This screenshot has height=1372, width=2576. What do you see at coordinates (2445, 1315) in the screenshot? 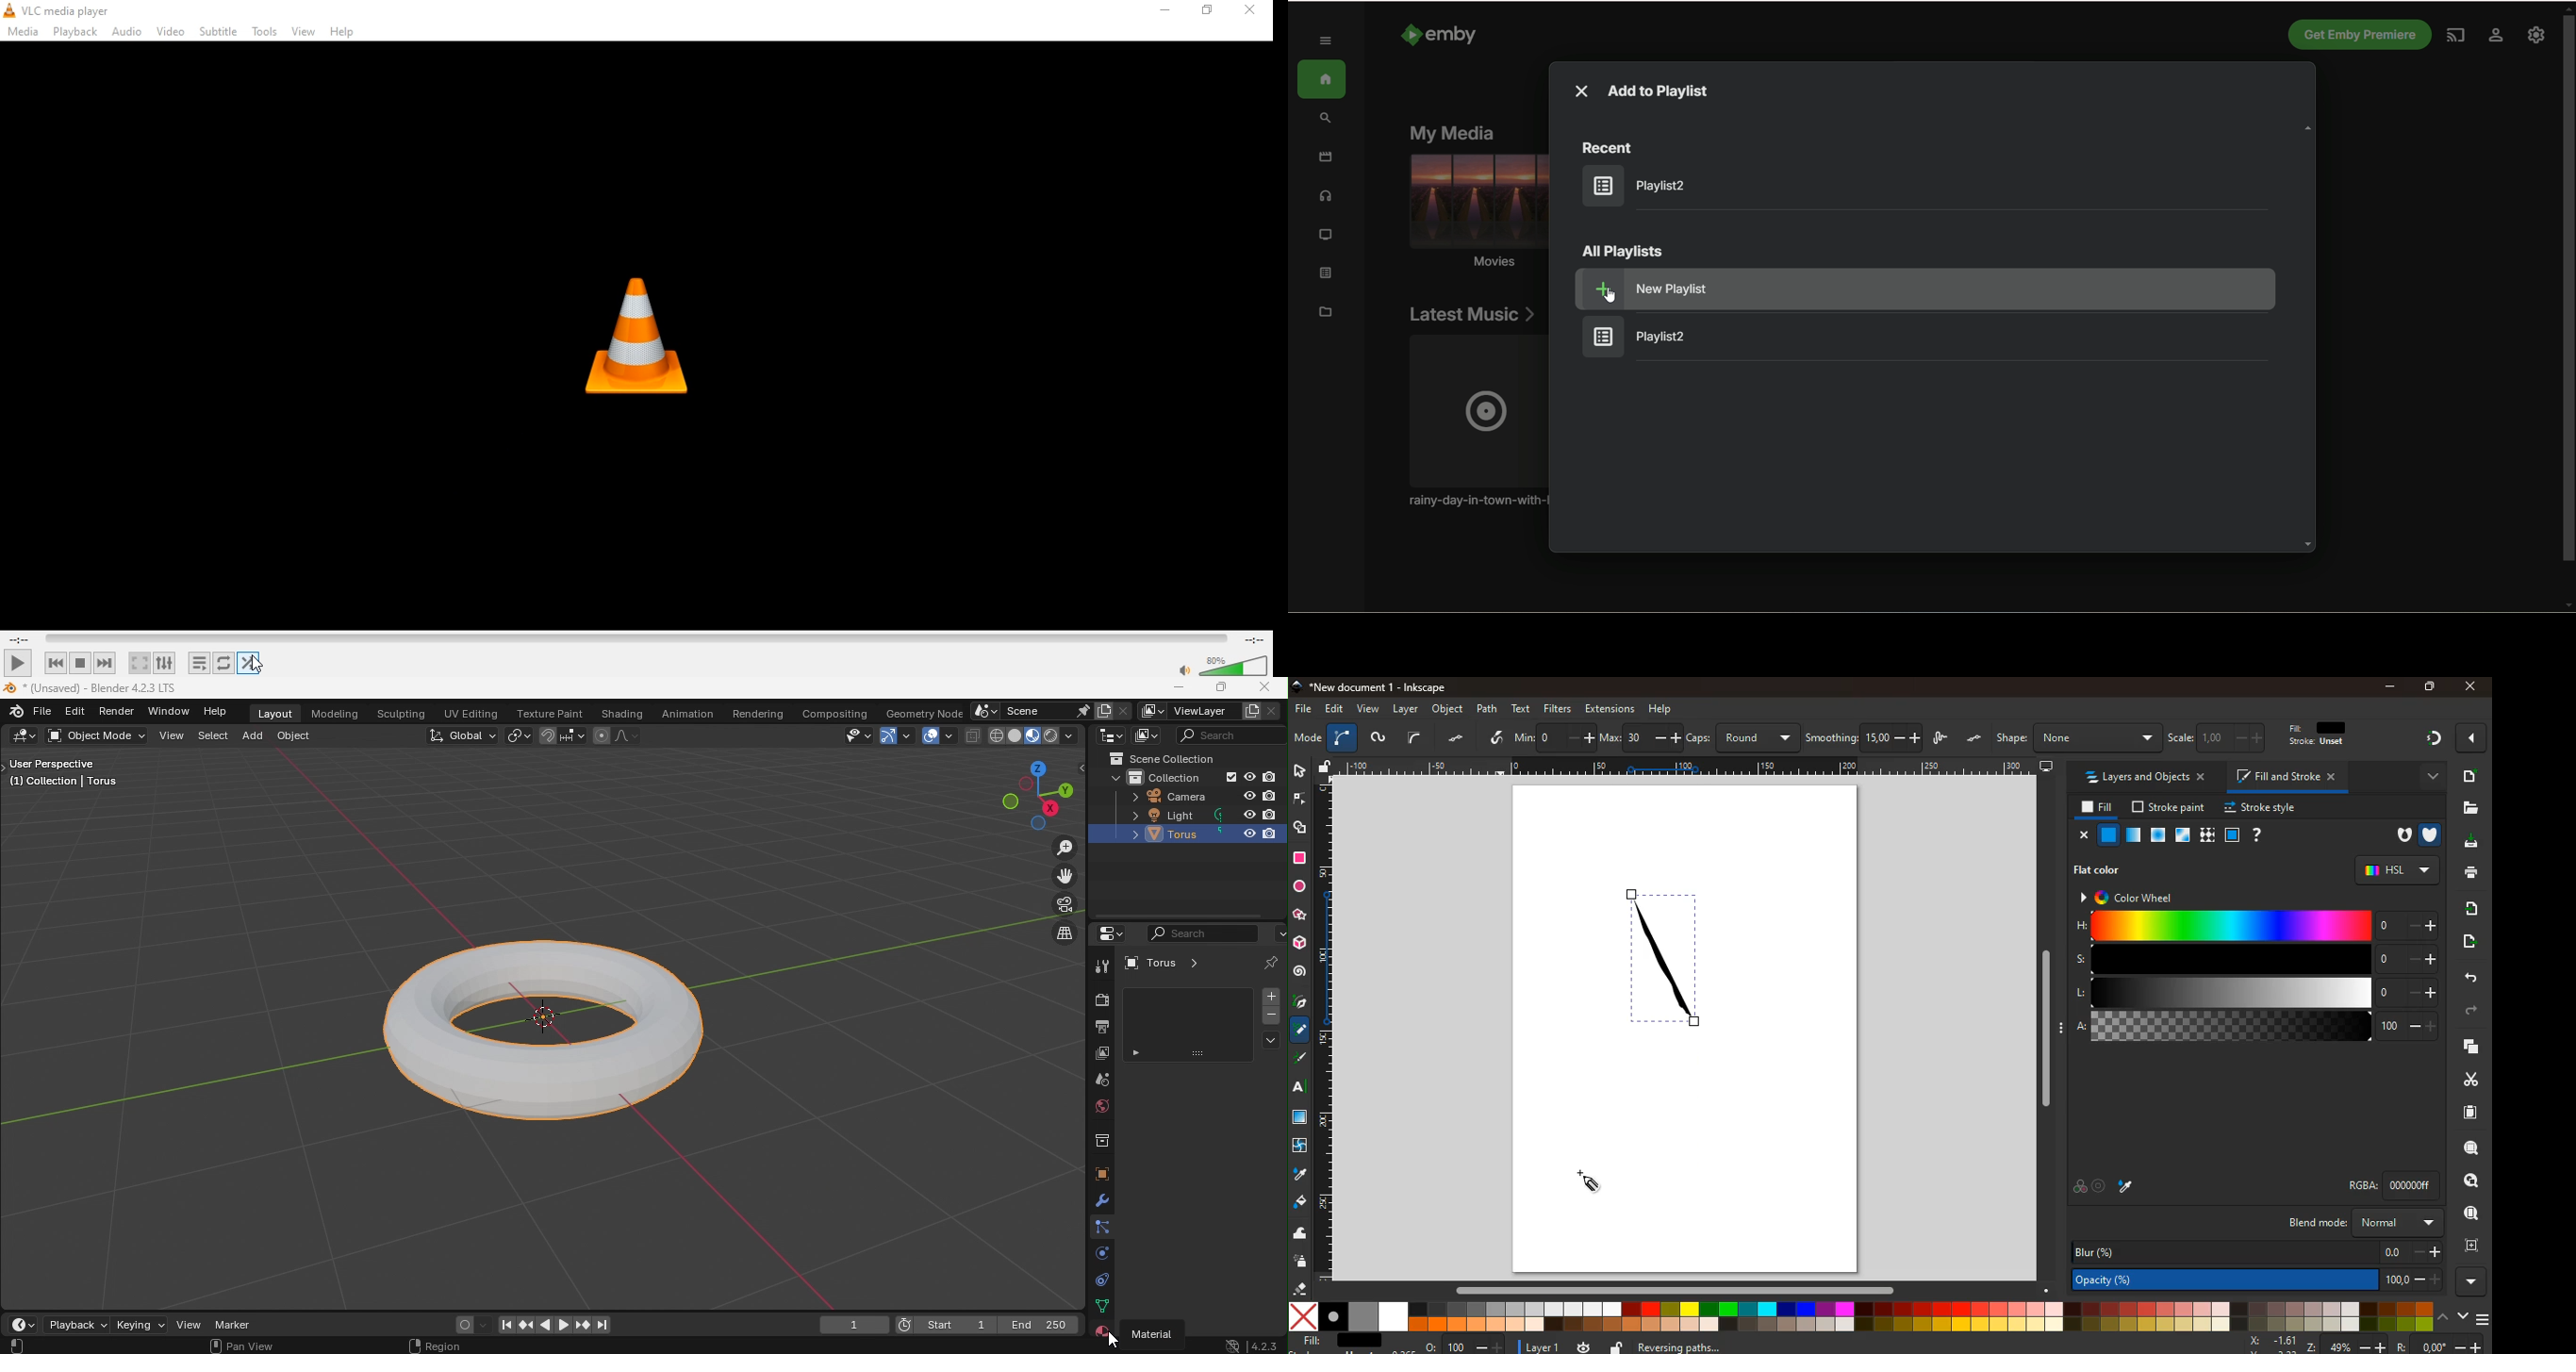
I see `up` at bounding box center [2445, 1315].